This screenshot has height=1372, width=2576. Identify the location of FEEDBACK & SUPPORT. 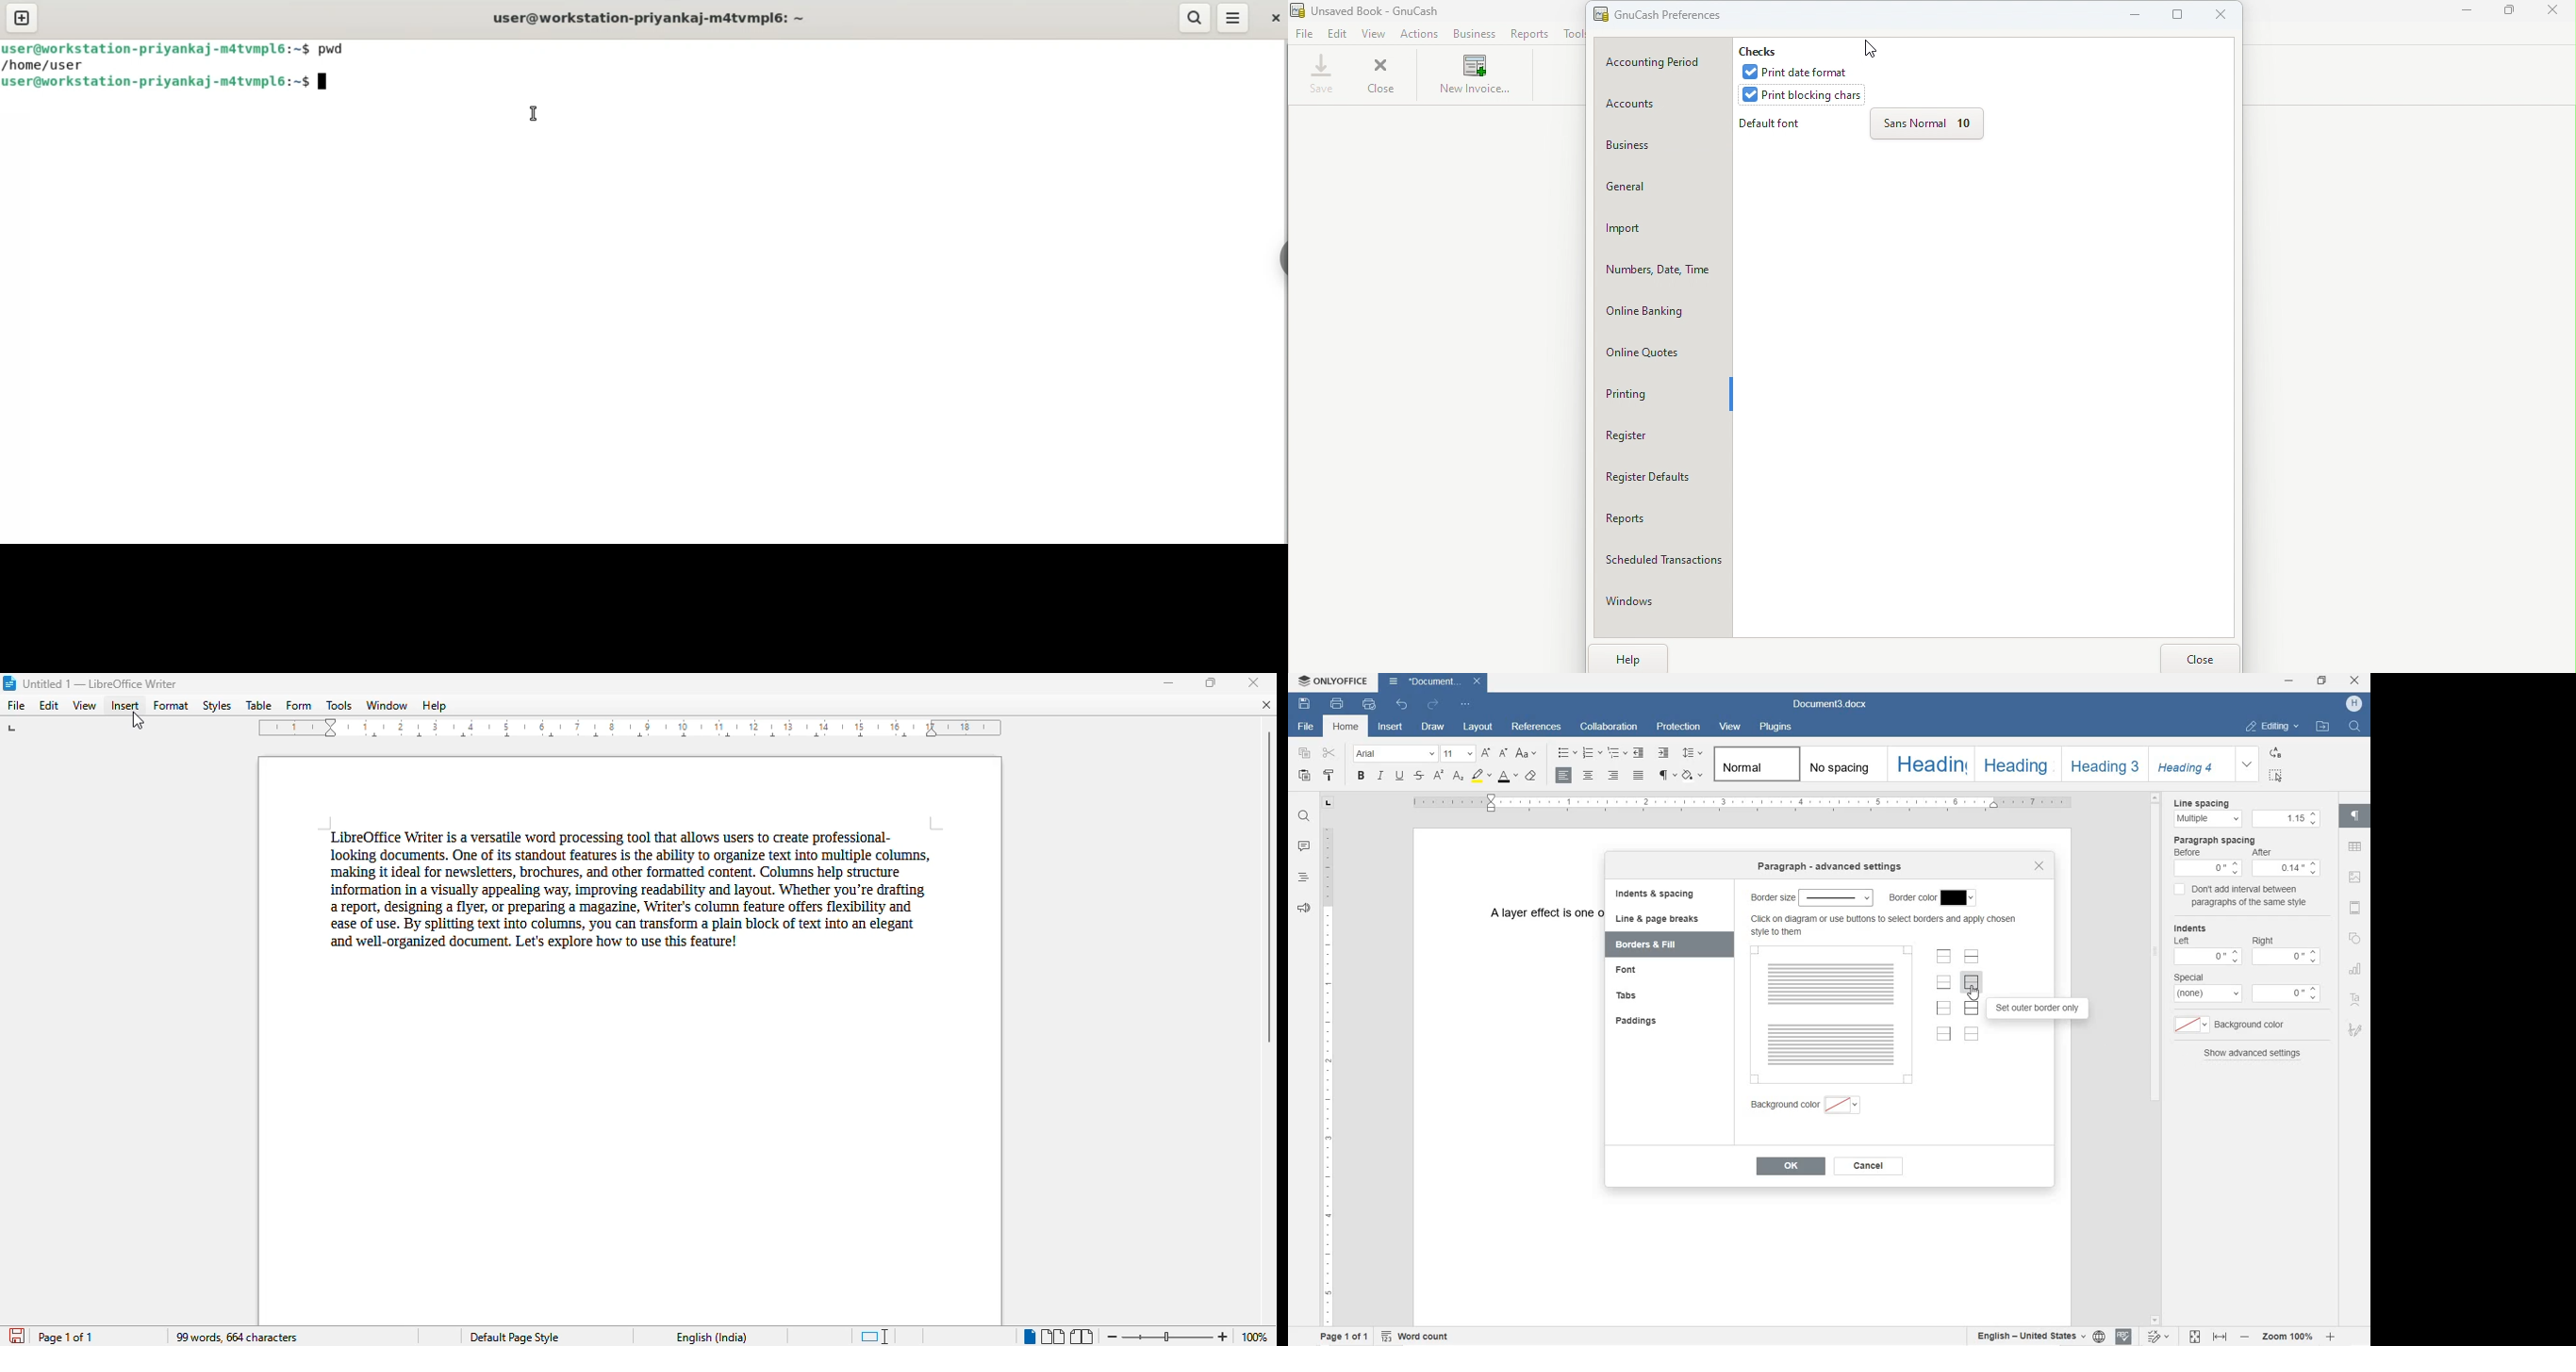
(1303, 908).